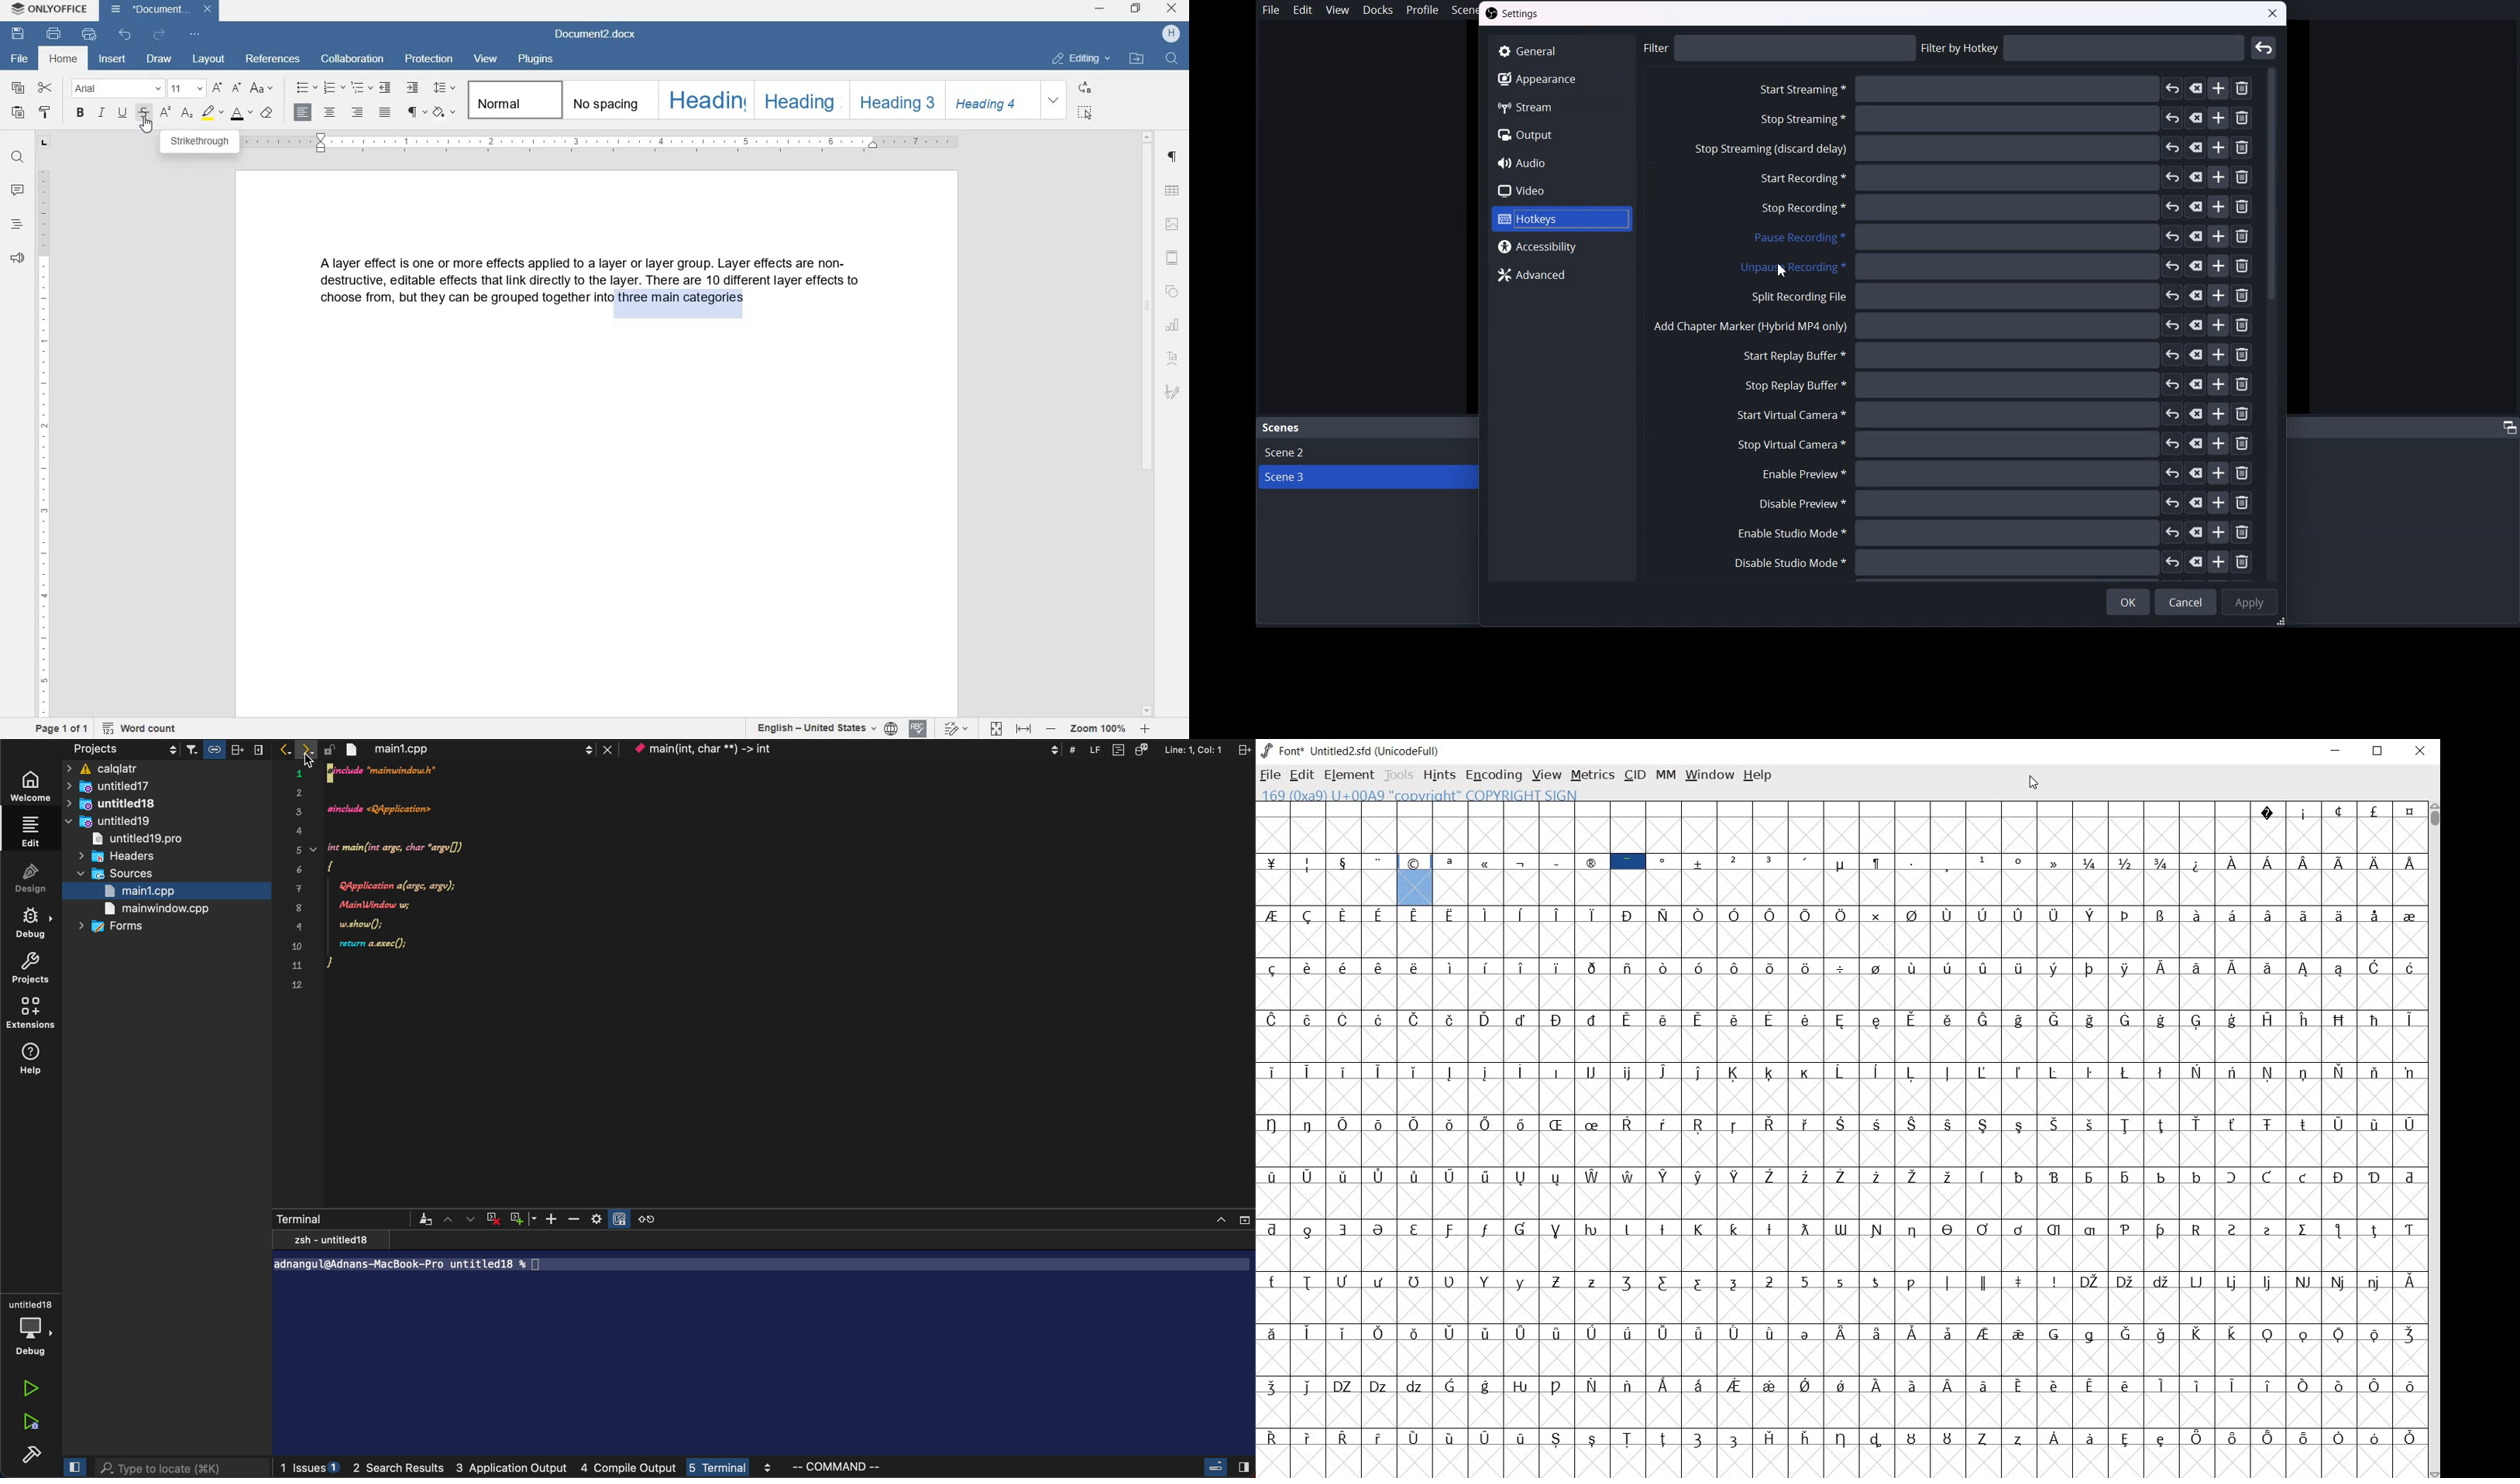 The height and width of the screenshot is (1484, 2520). Describe the element at coordinates (1561, 190) in the screenshot. I see `Video` at that location.